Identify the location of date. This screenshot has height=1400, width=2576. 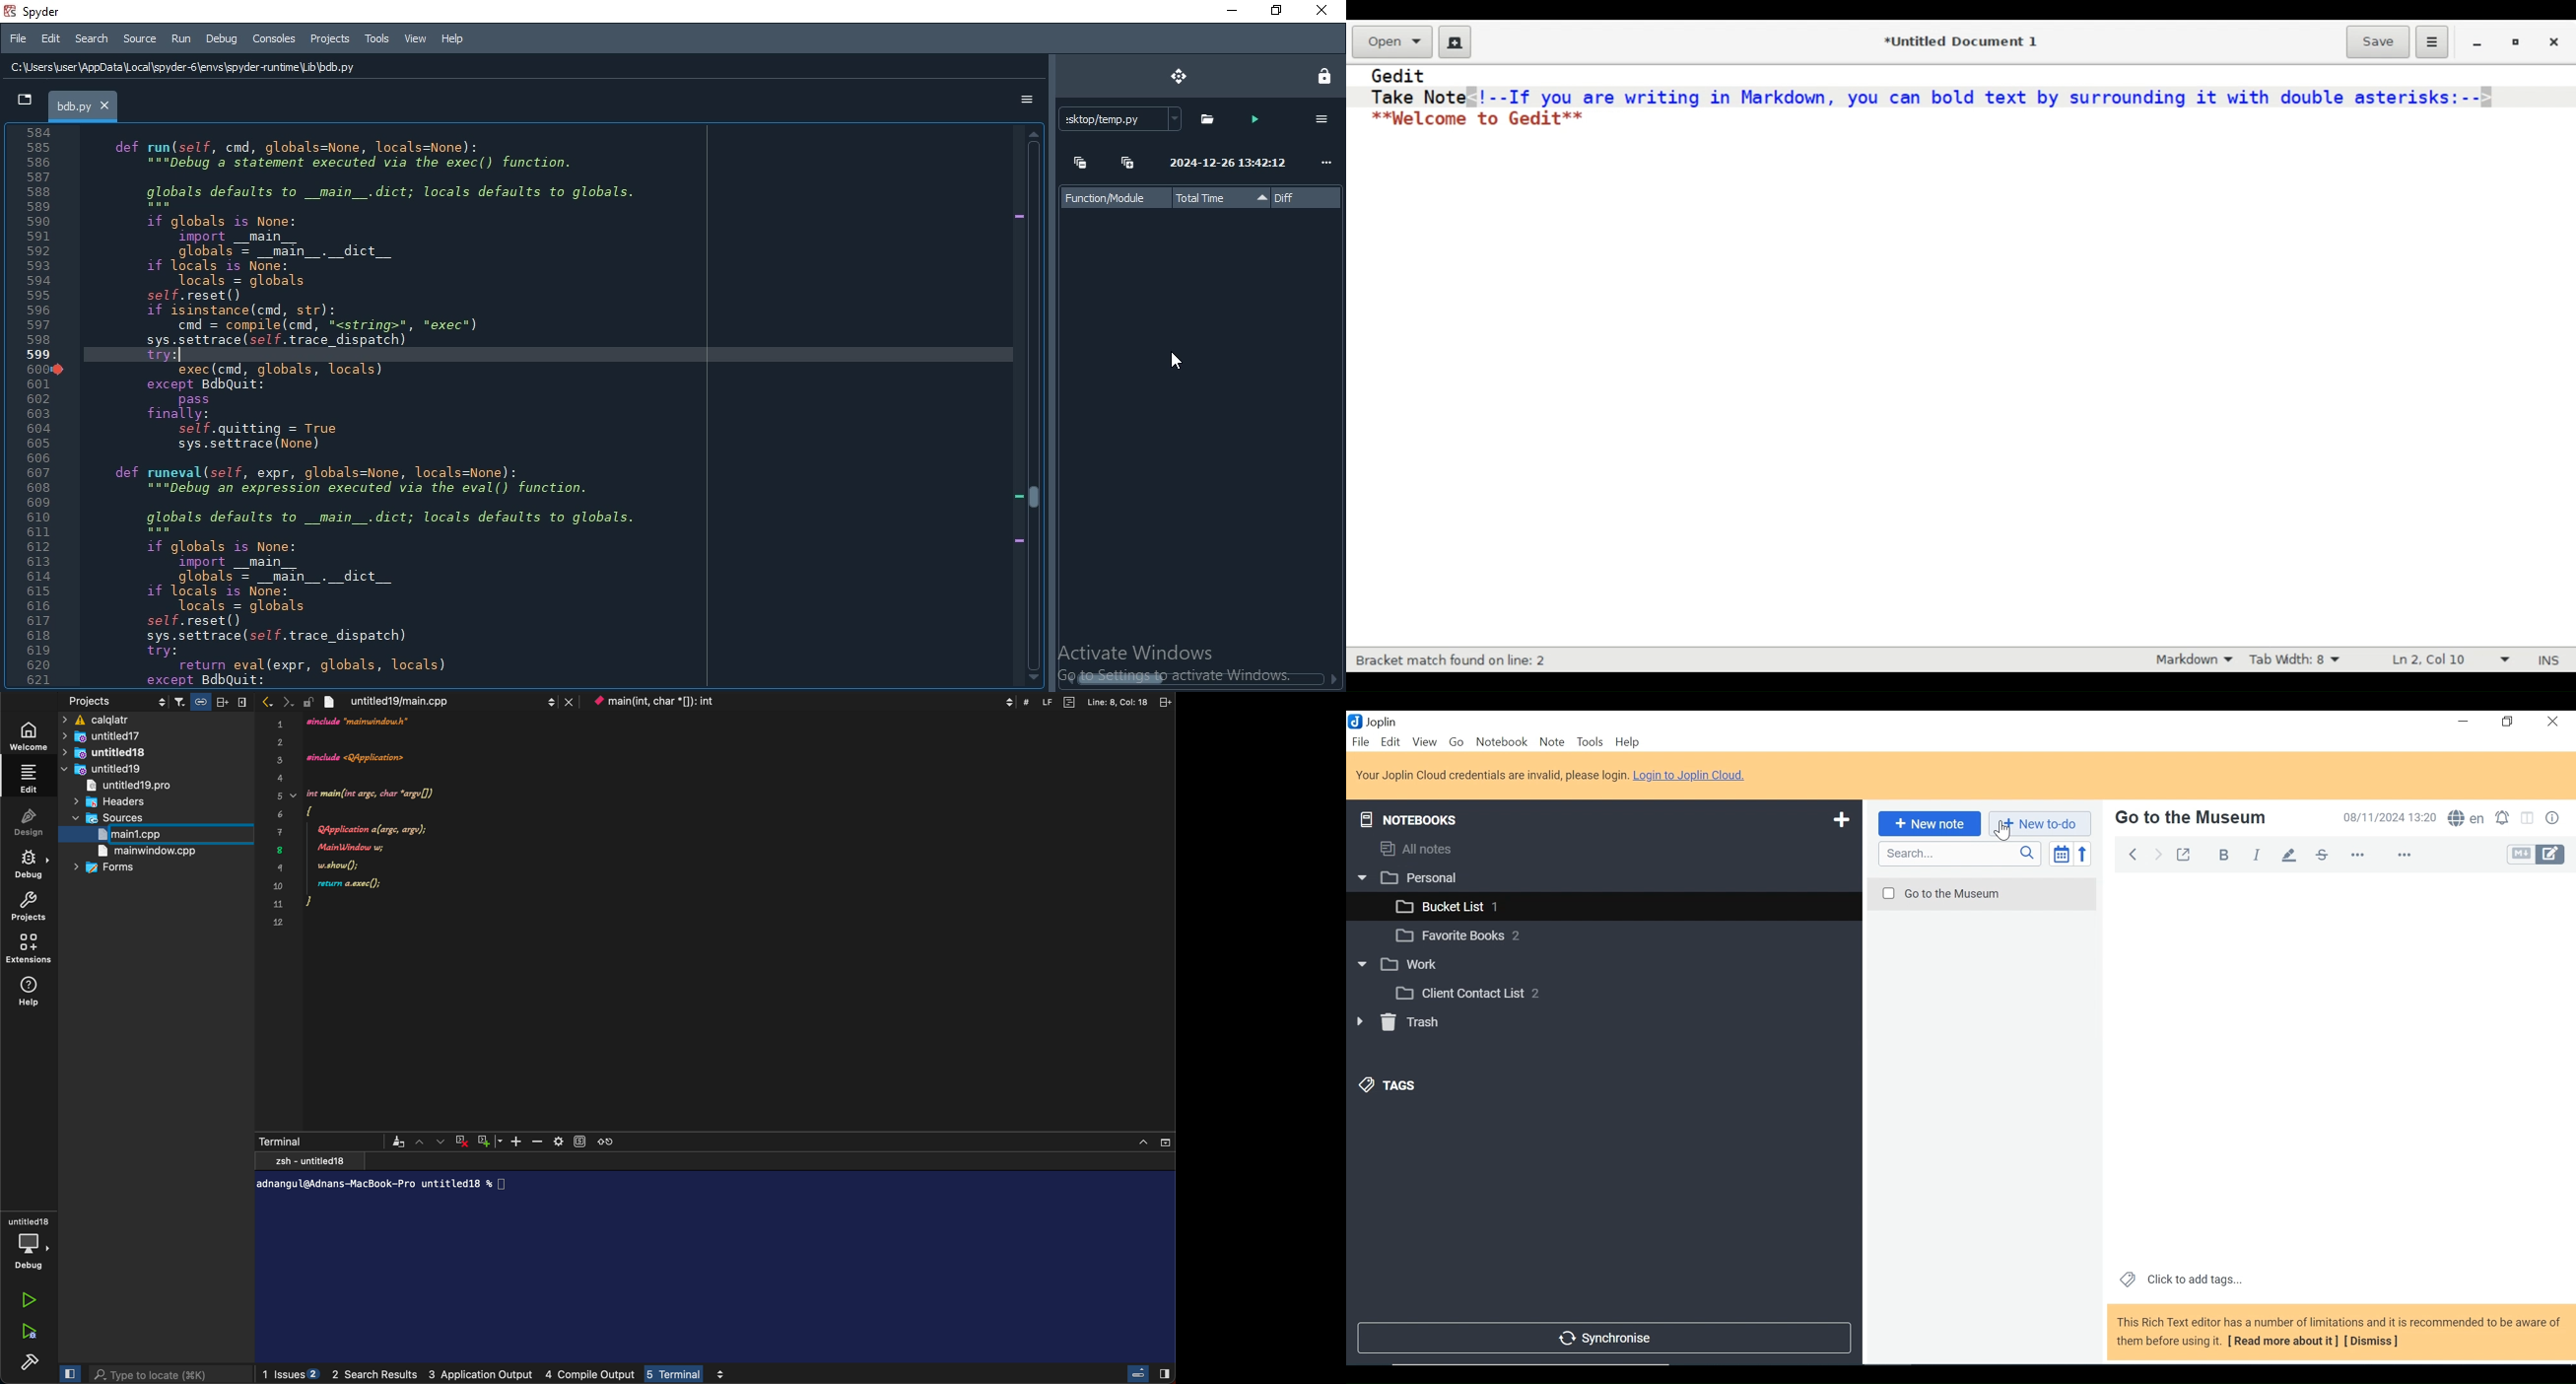
(1236, 164).